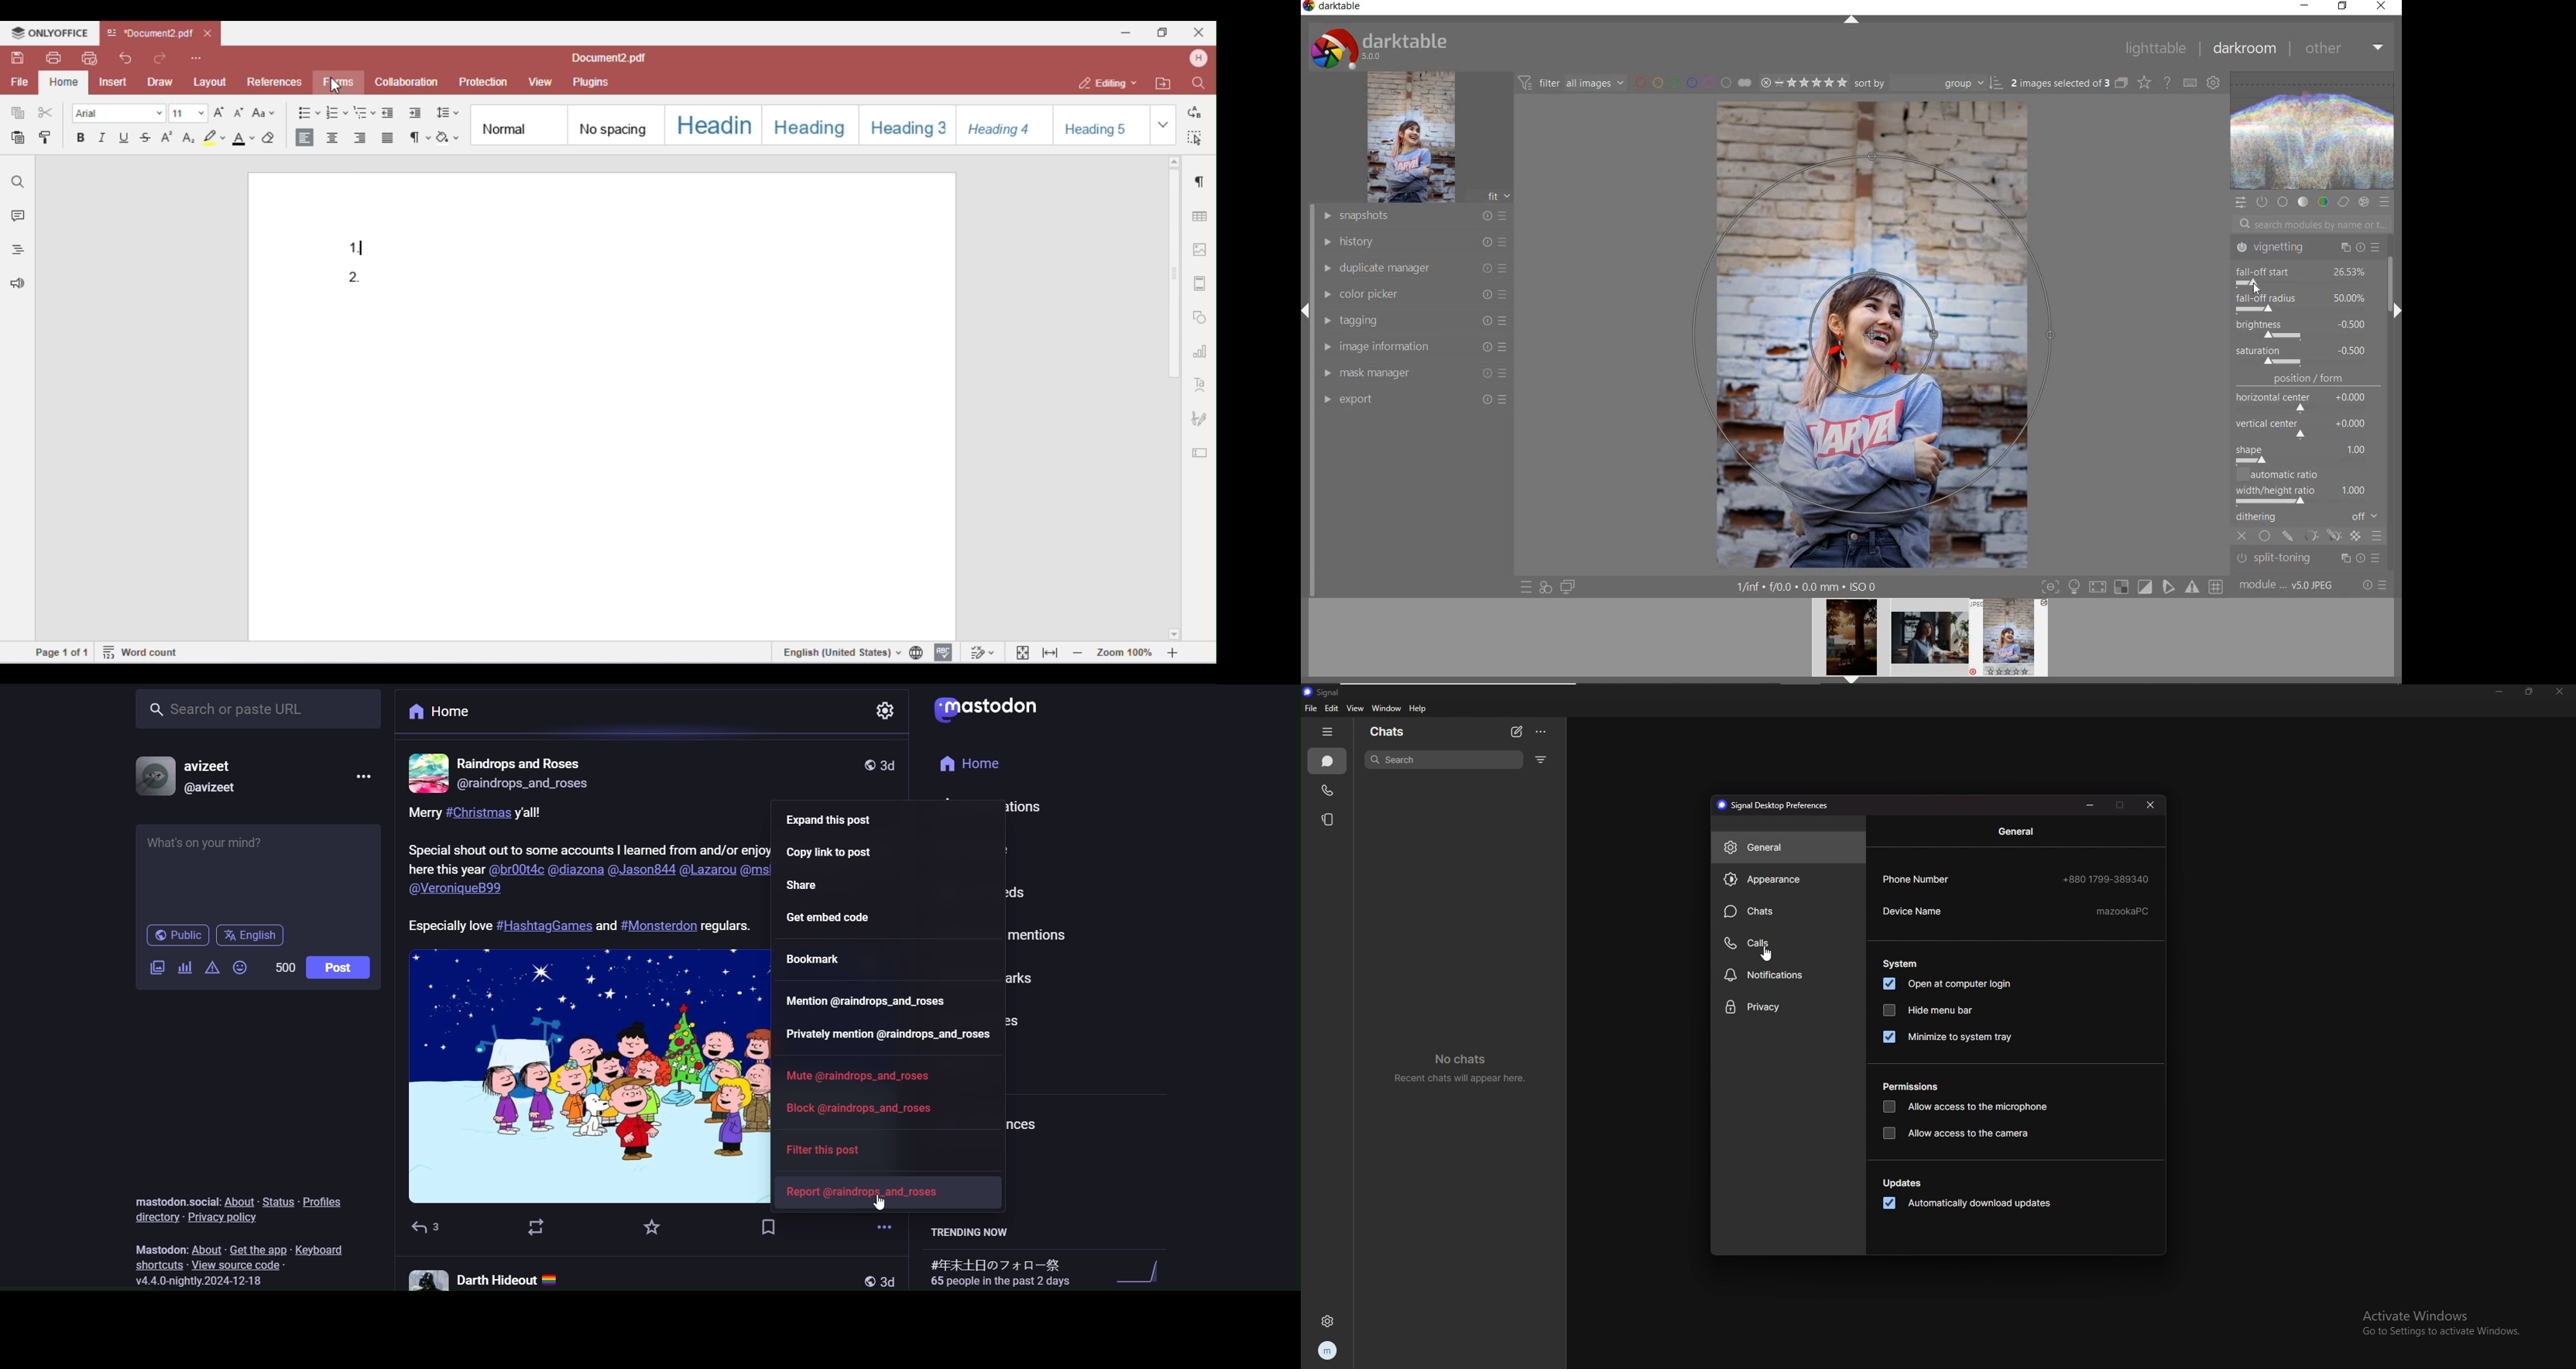 This screenshot has width=2576, height=1372. I want to click on image/video, so click(157, 967).